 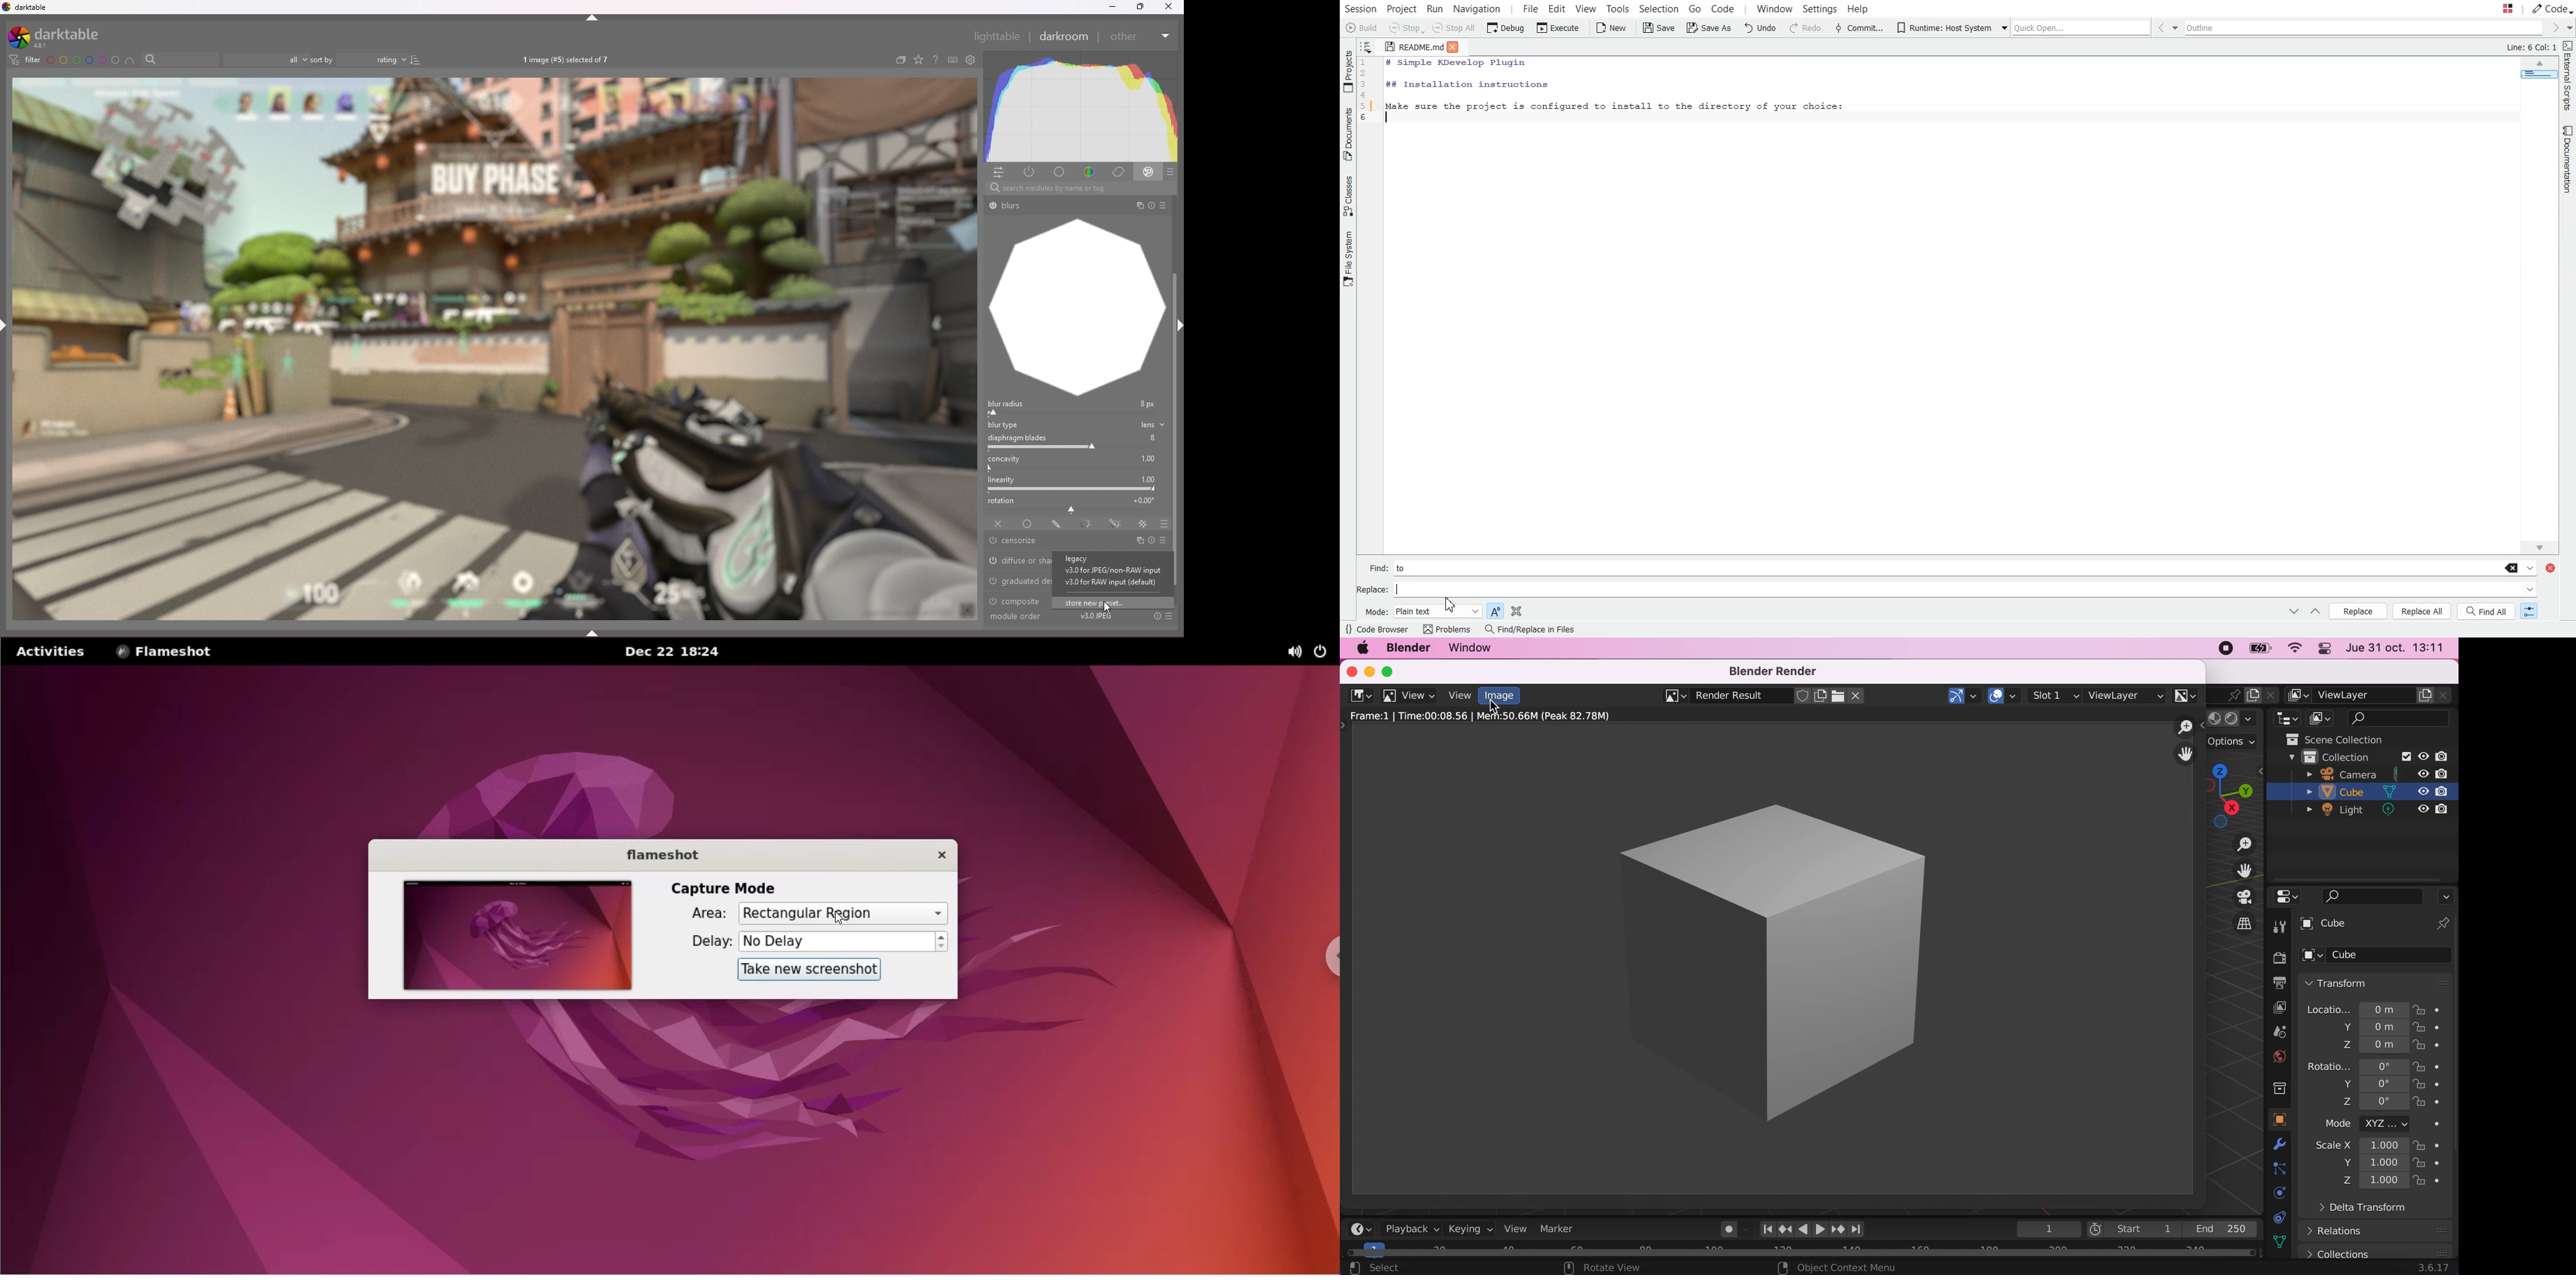 What do you see at coordinates (1075, 408) in the screenshot?
I see `blur radius` at bounding box center [1075, 408].